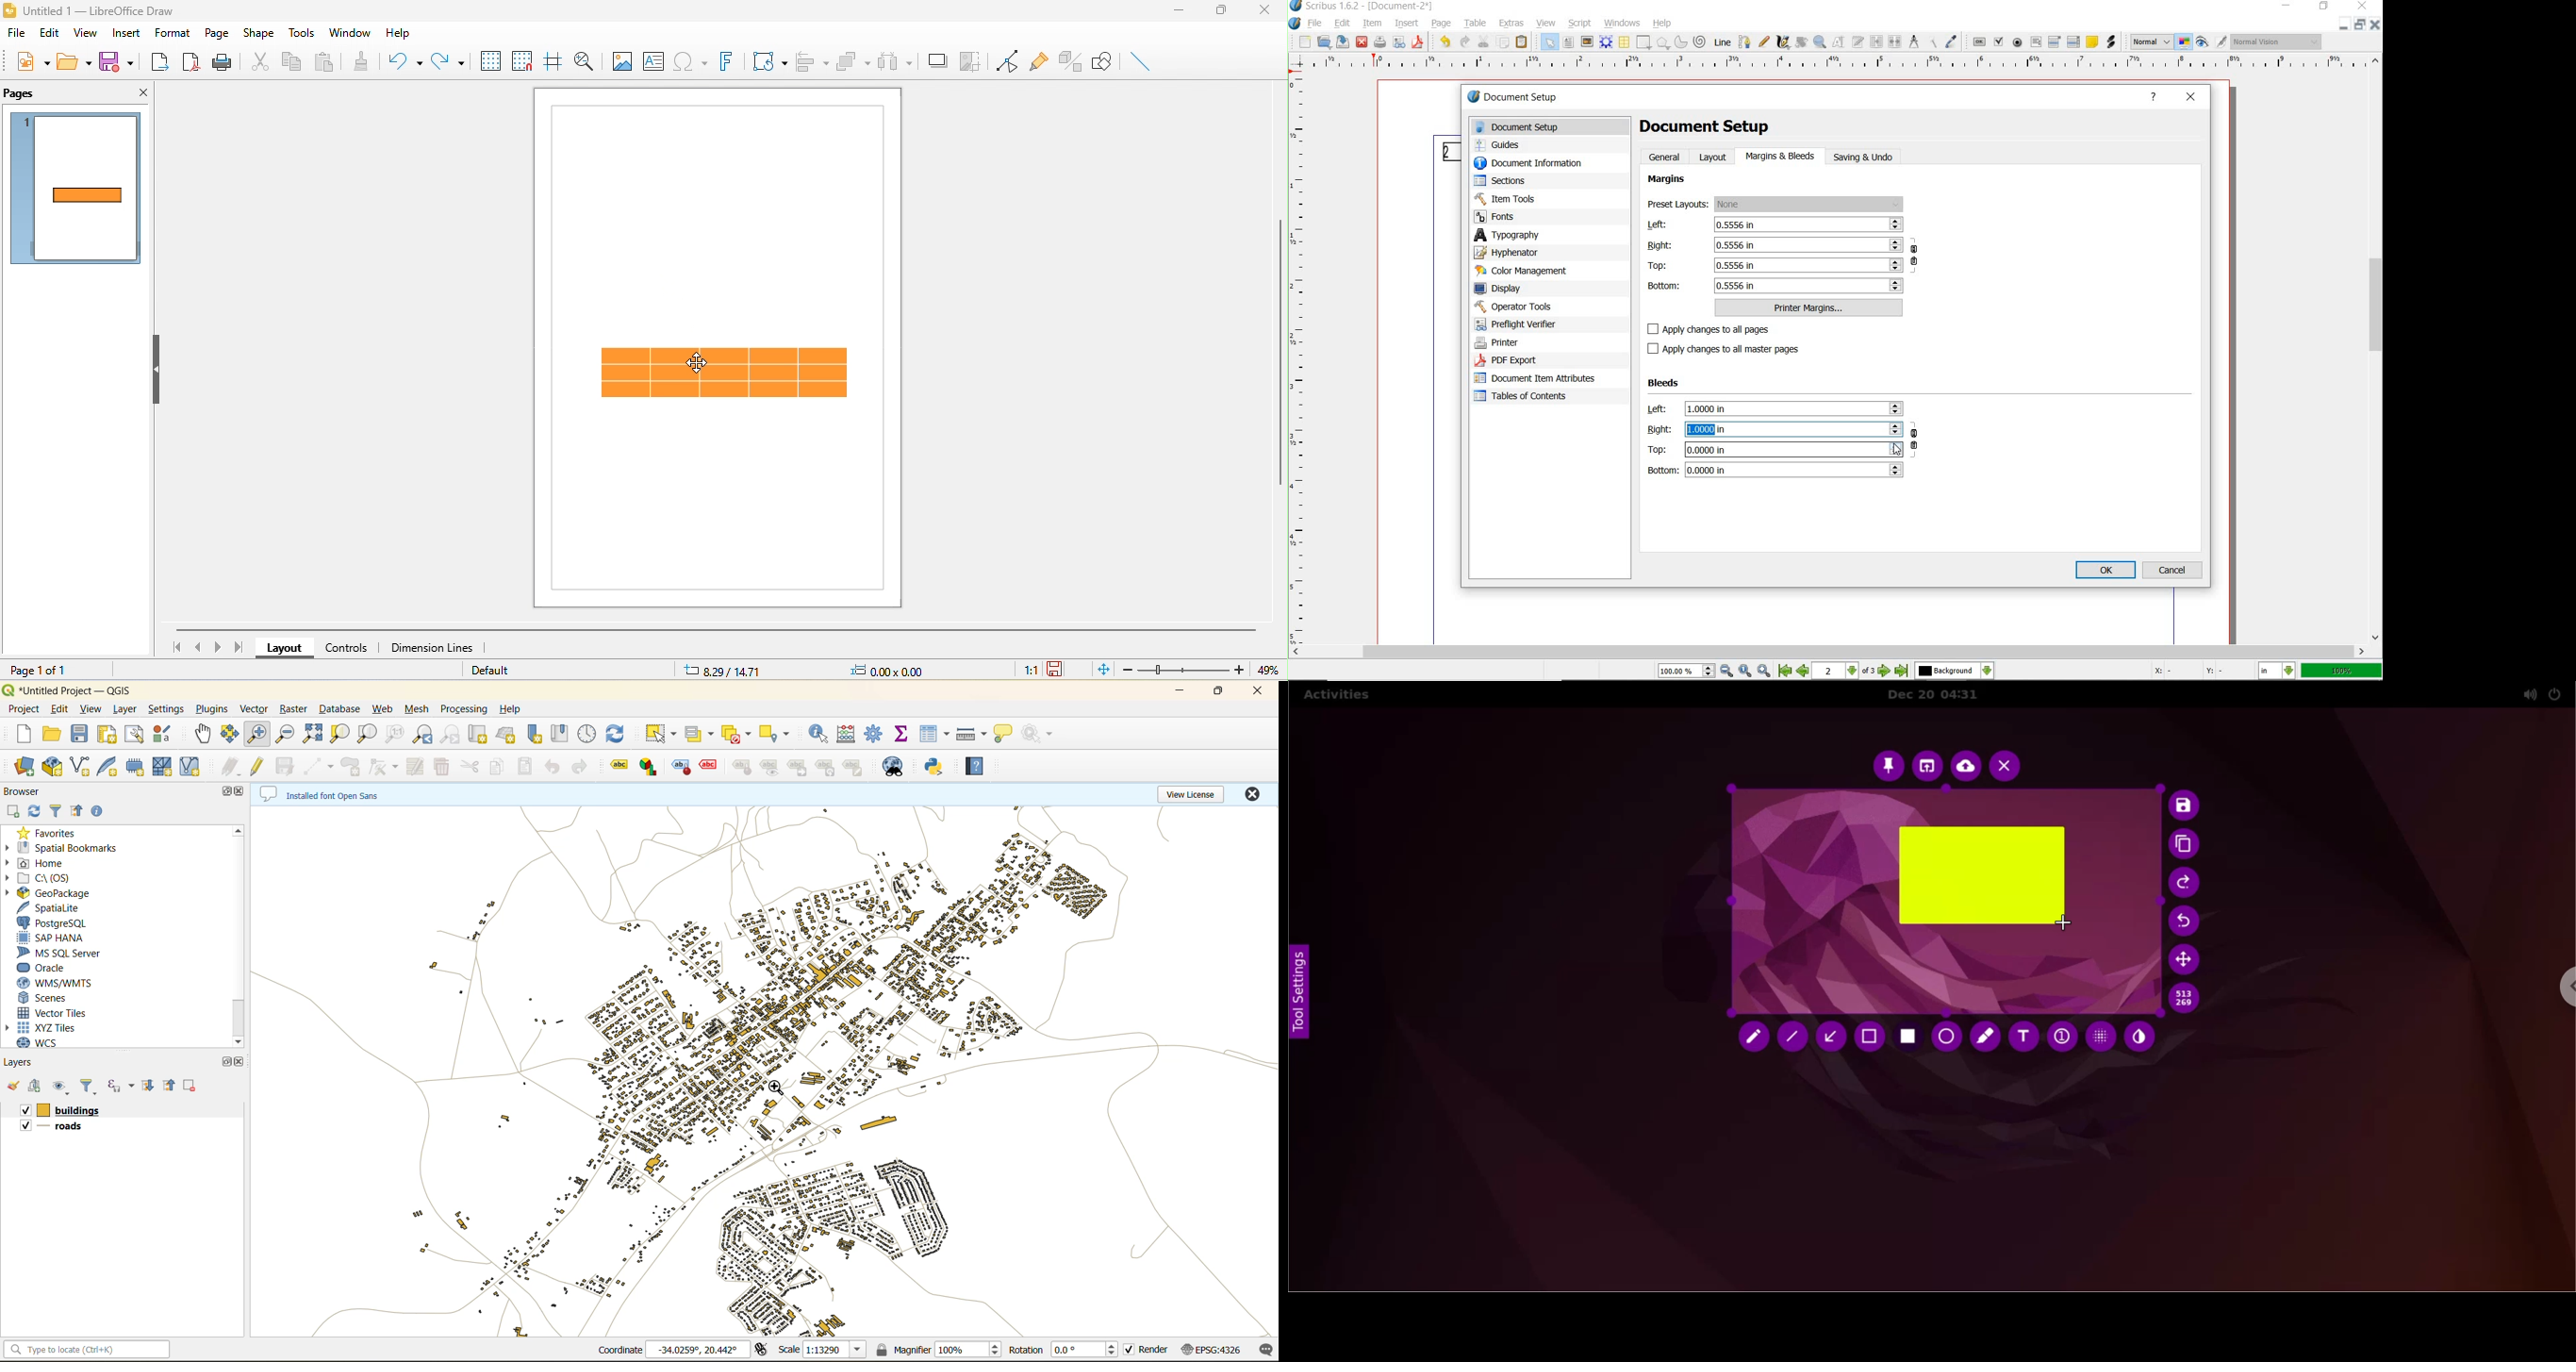  What do you see at coordinates (314, 734) in the screenshot?
I see `zoom full` at bounding box center [314, 734].